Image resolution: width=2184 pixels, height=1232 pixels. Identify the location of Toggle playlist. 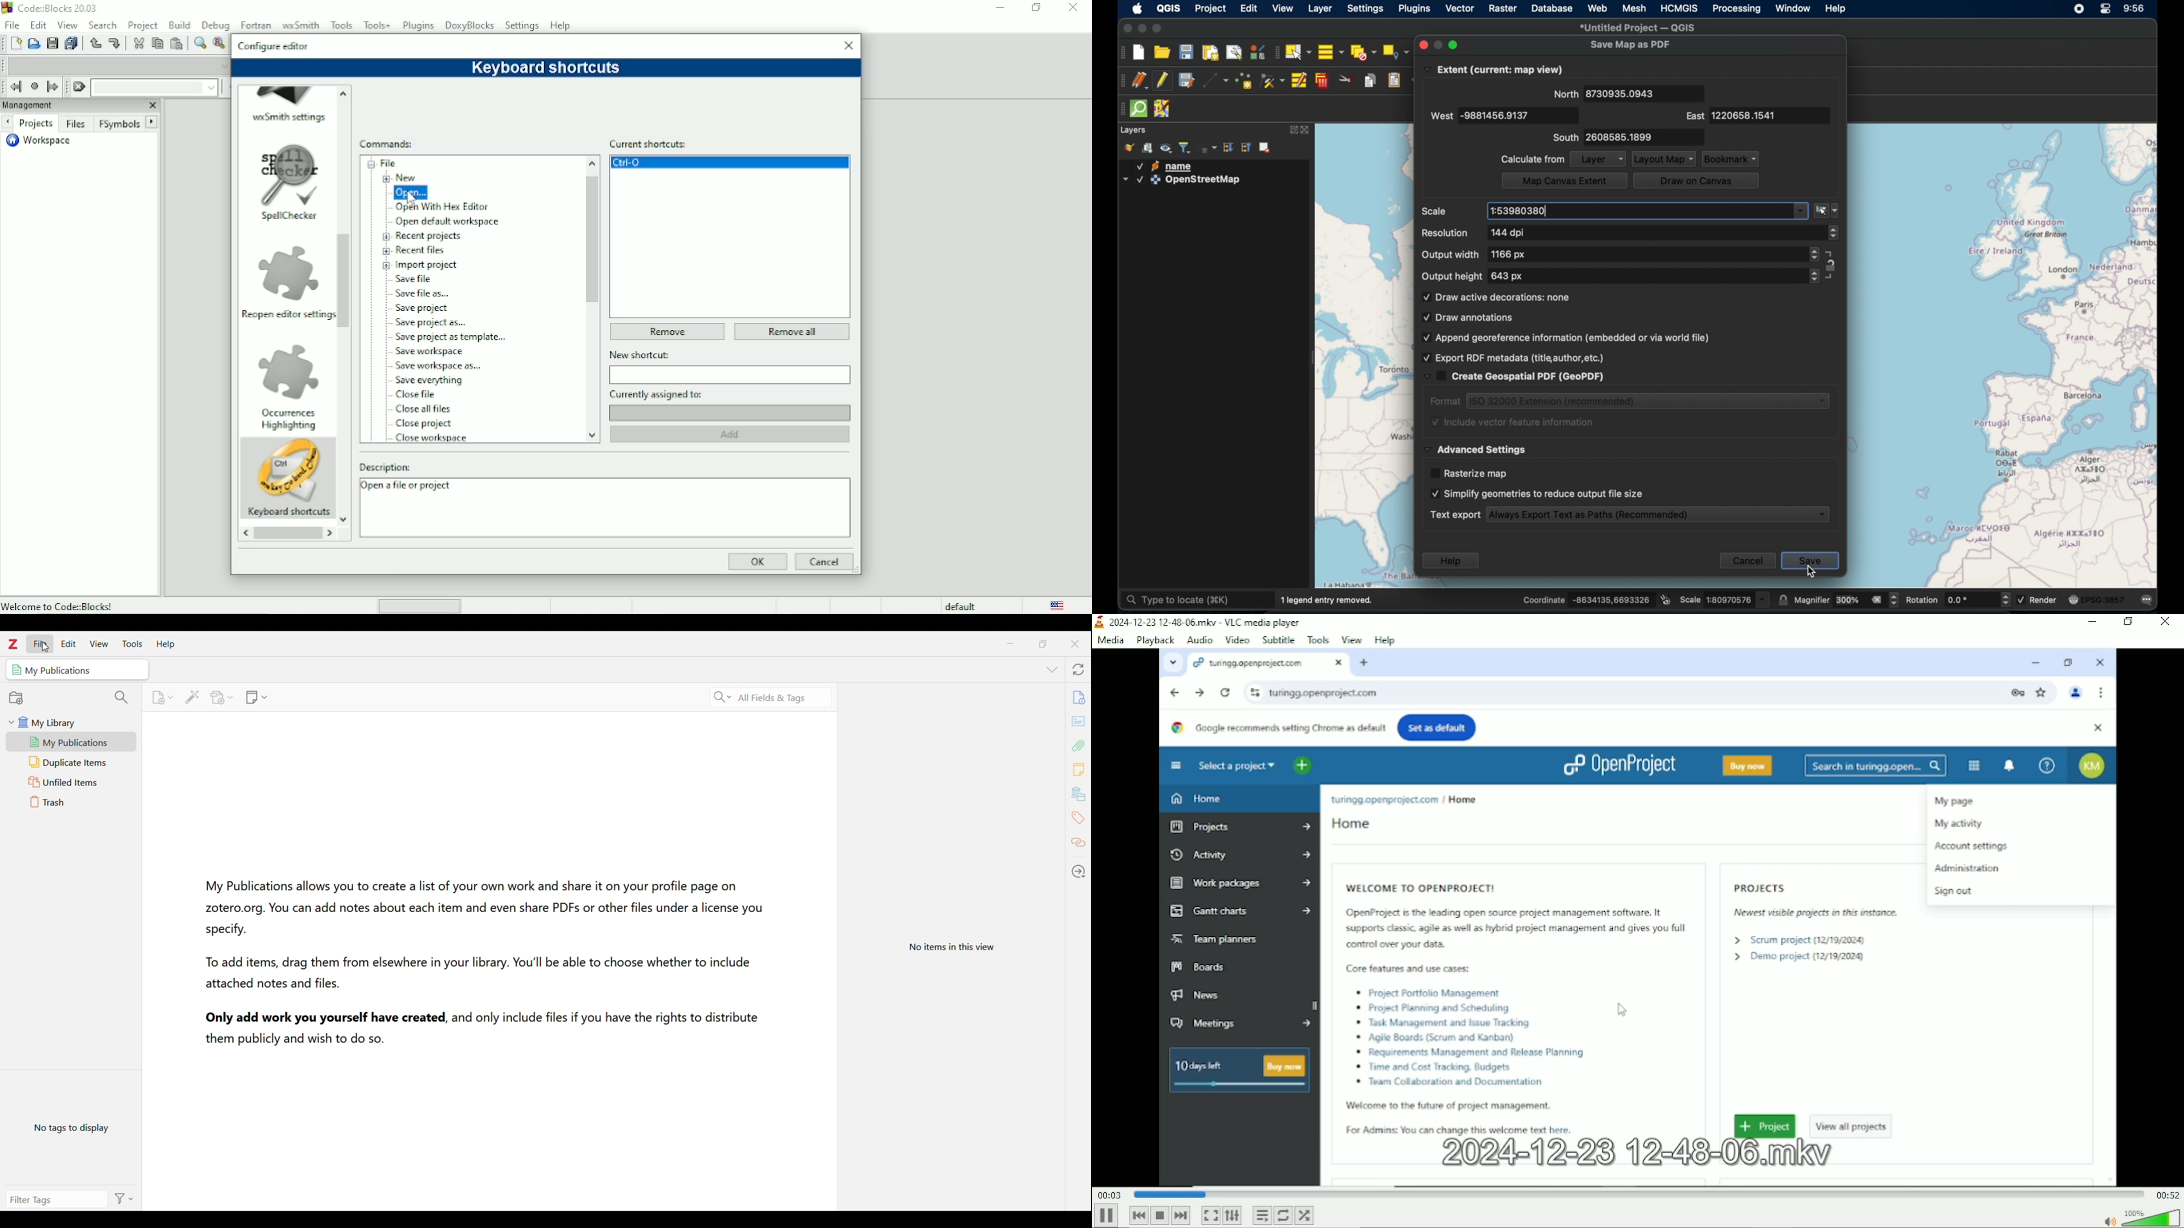
(1261, 1216).